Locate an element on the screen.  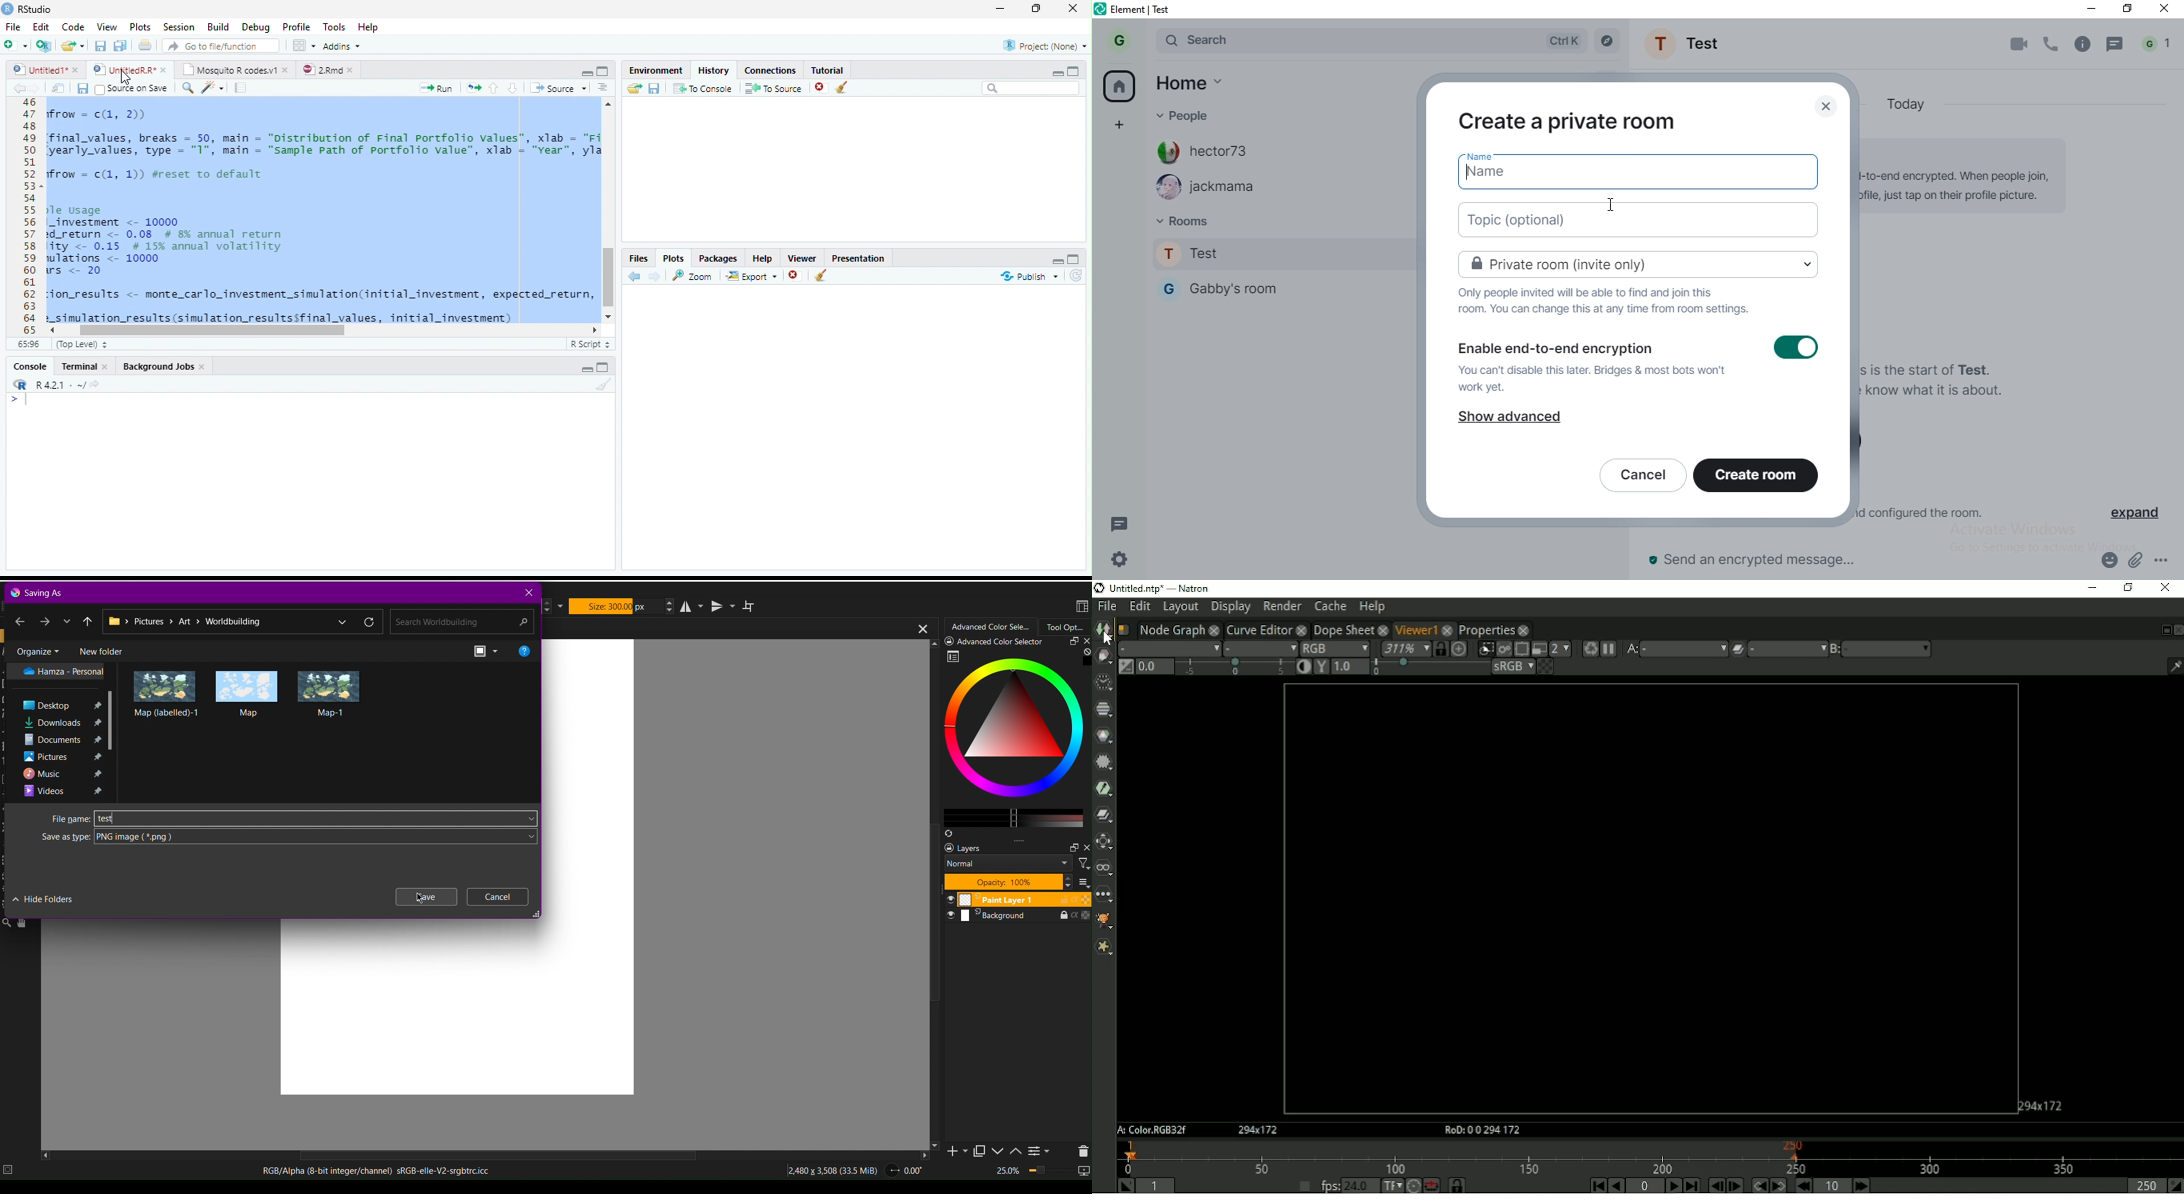
Full Height is located at coordinates (604, 70).